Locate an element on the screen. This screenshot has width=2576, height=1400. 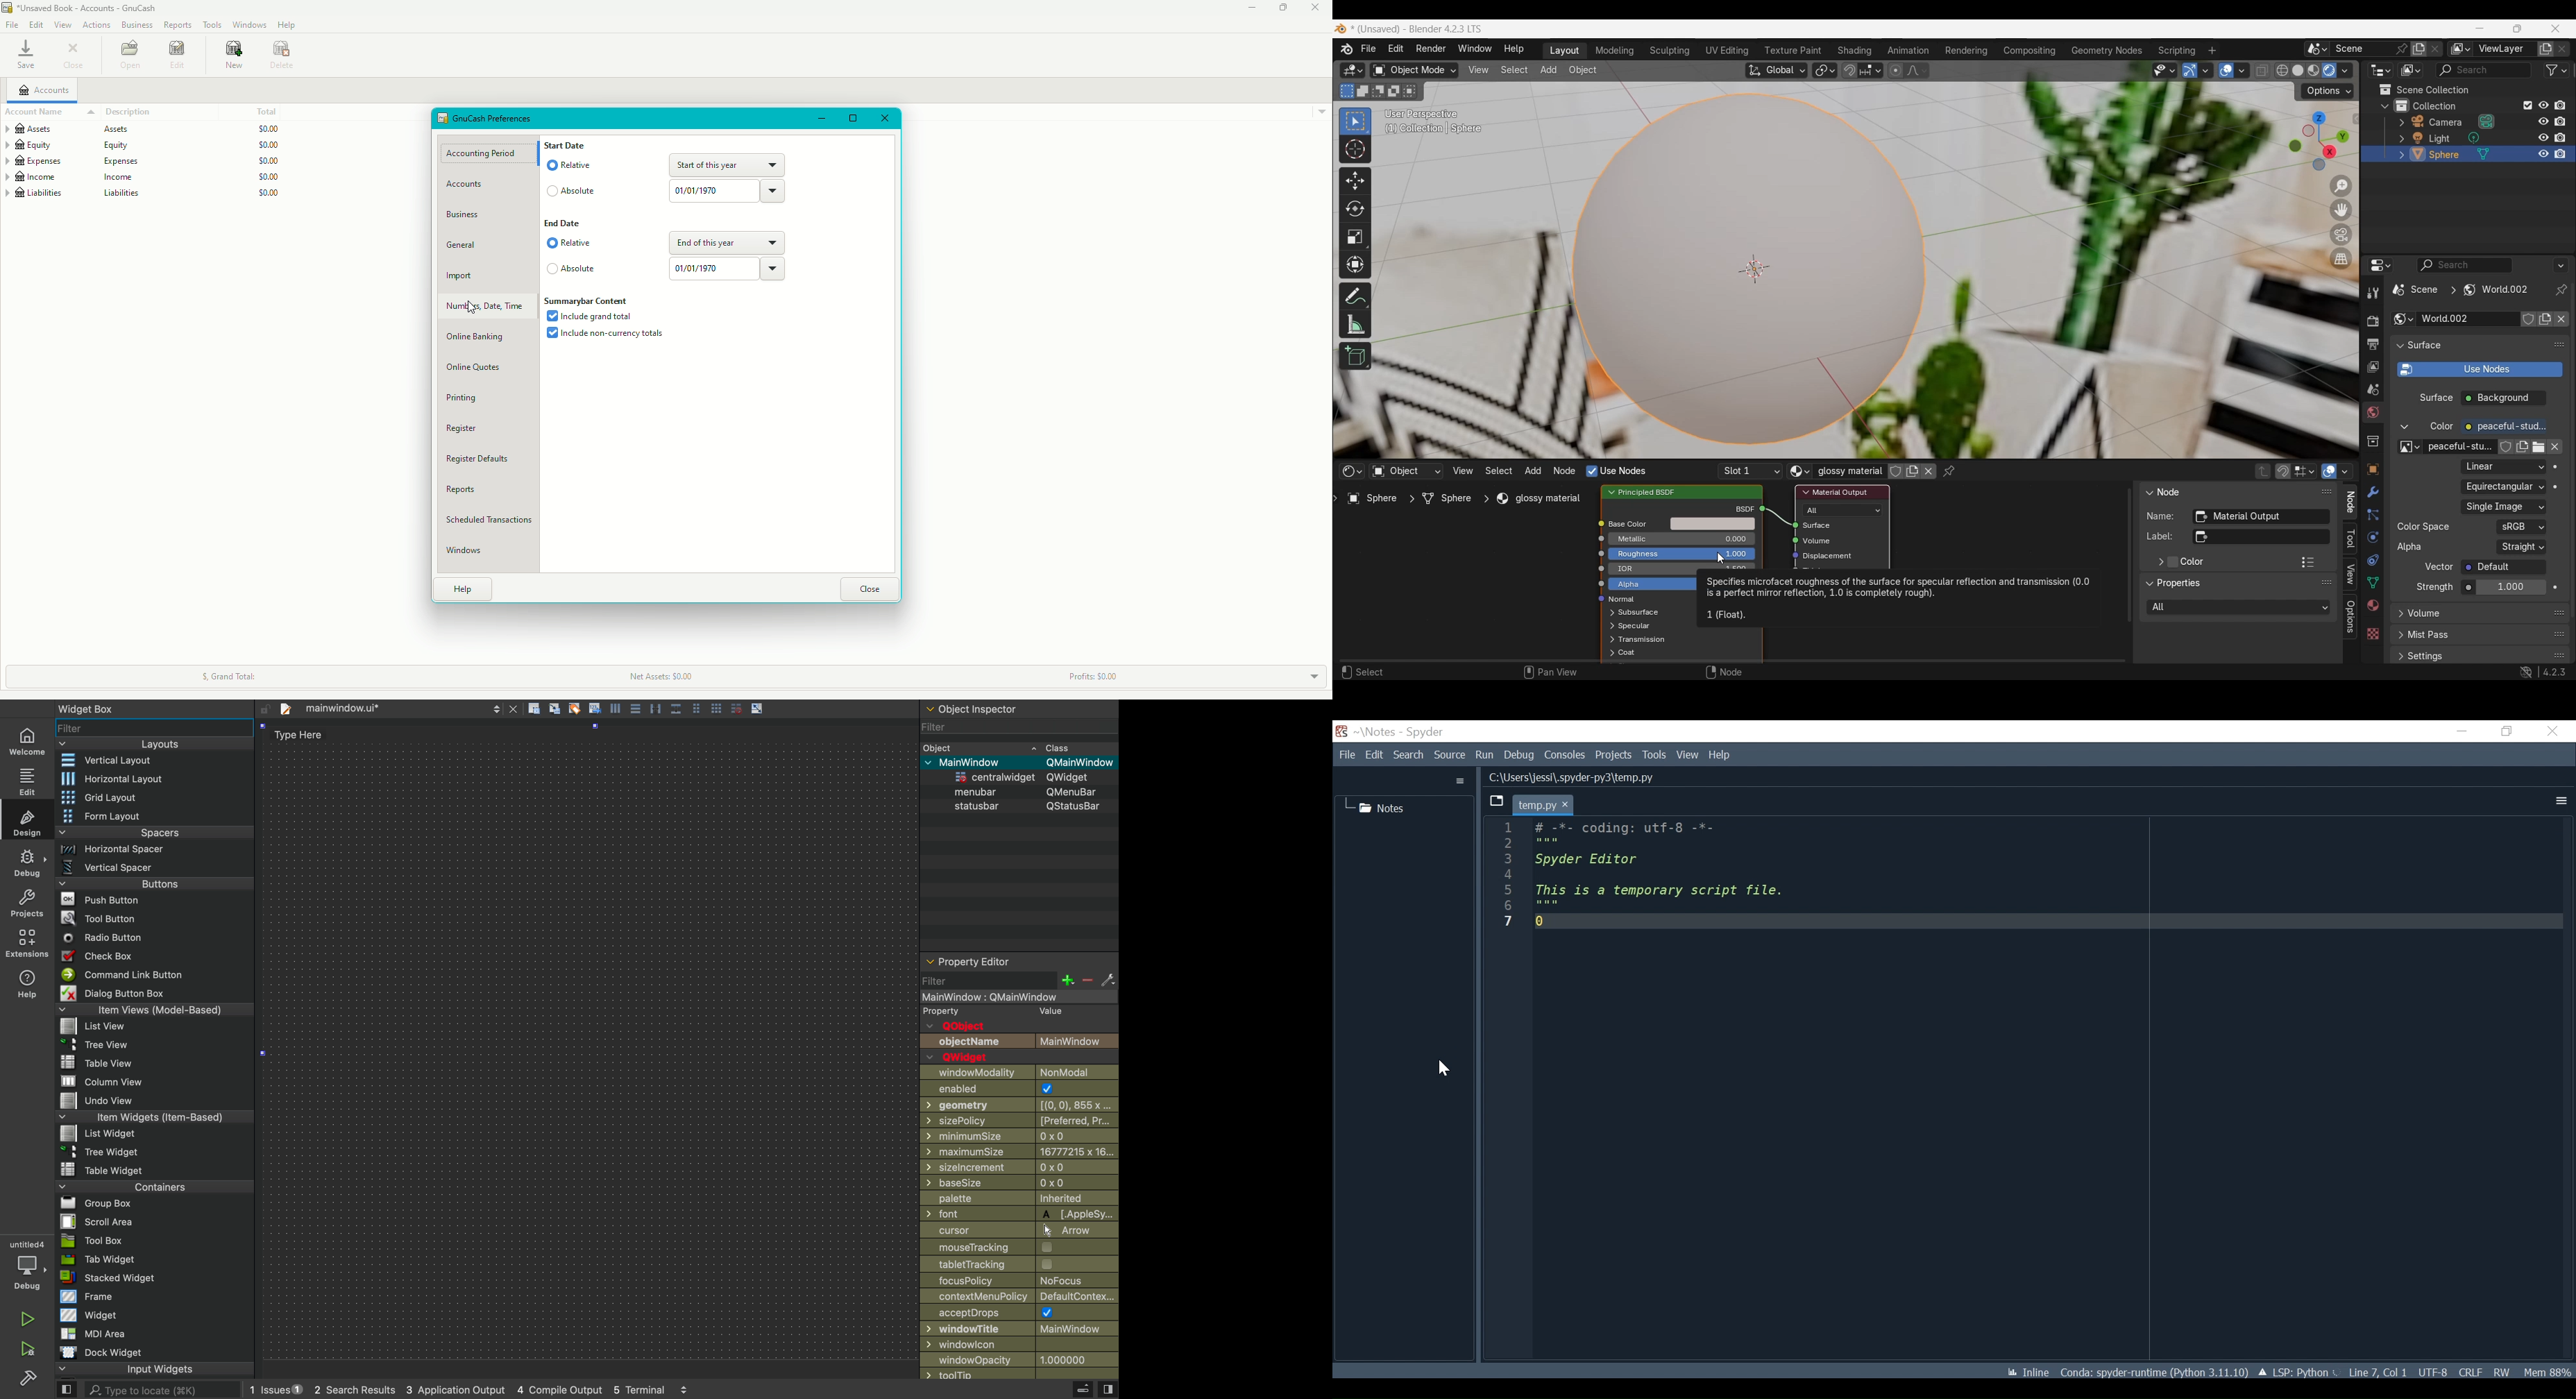
Type of data to take shader from is located at coordinates (1406, 471).